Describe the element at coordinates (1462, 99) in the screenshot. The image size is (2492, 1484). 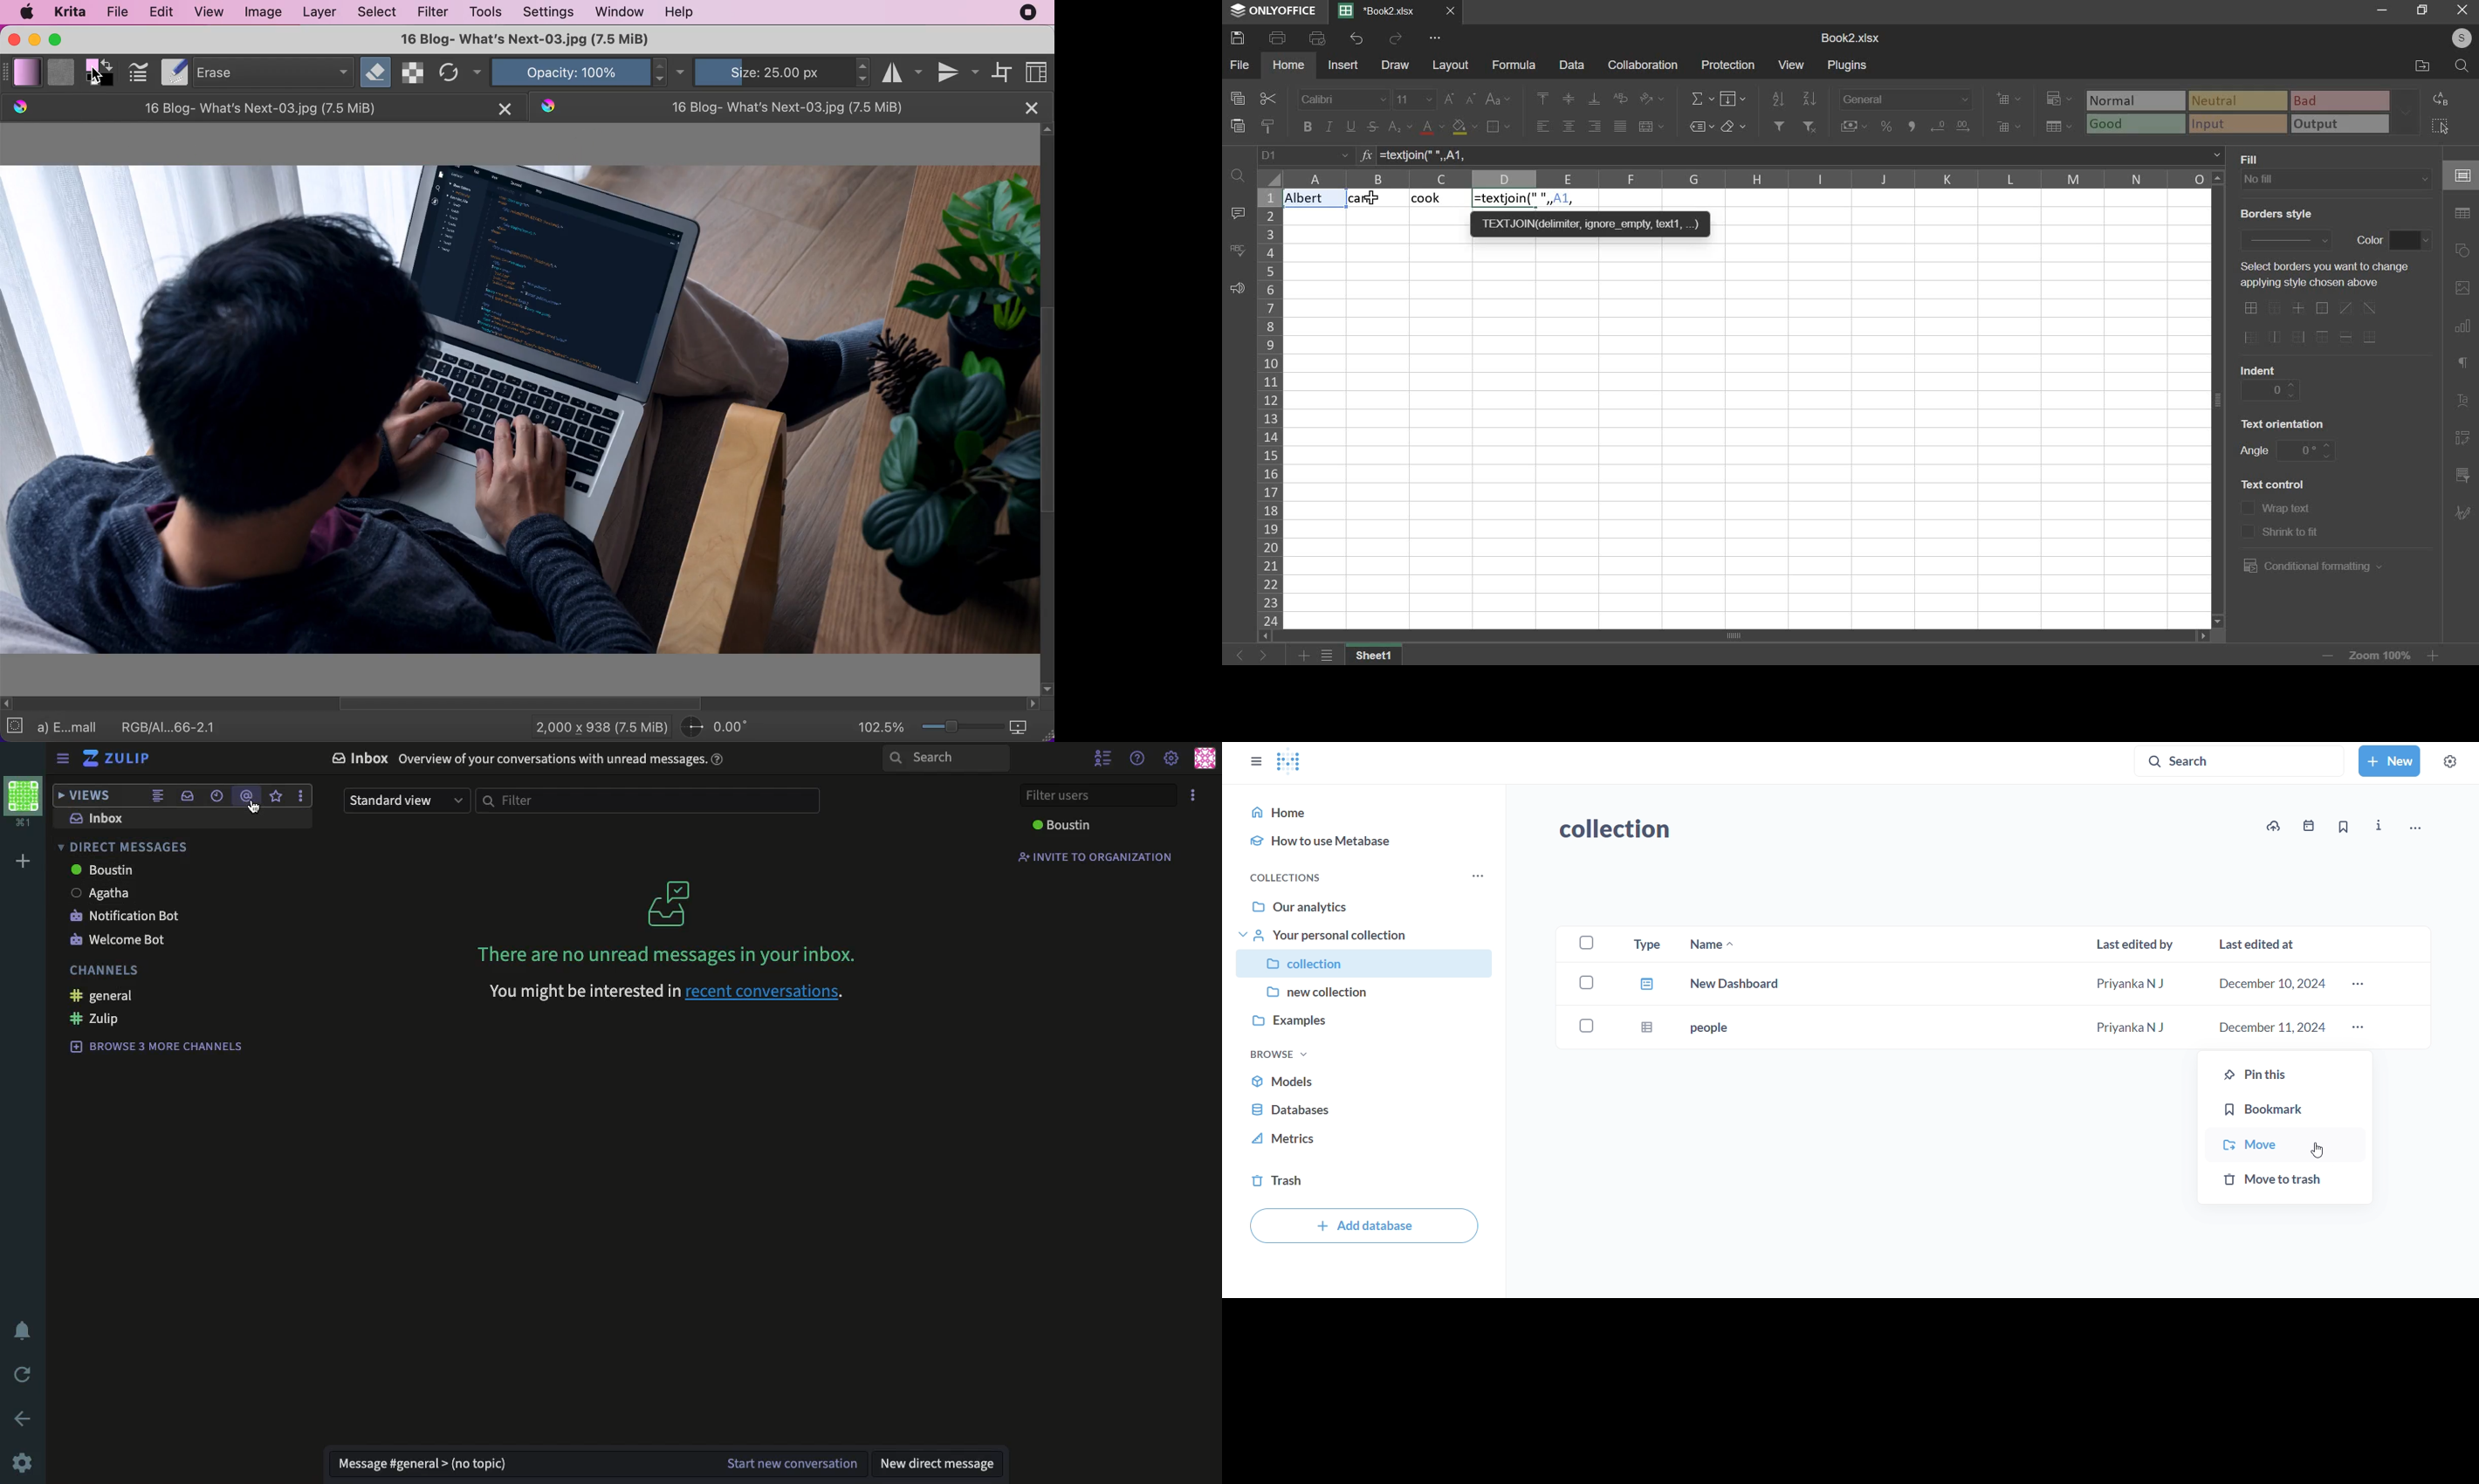
I see `font size change` at that location.